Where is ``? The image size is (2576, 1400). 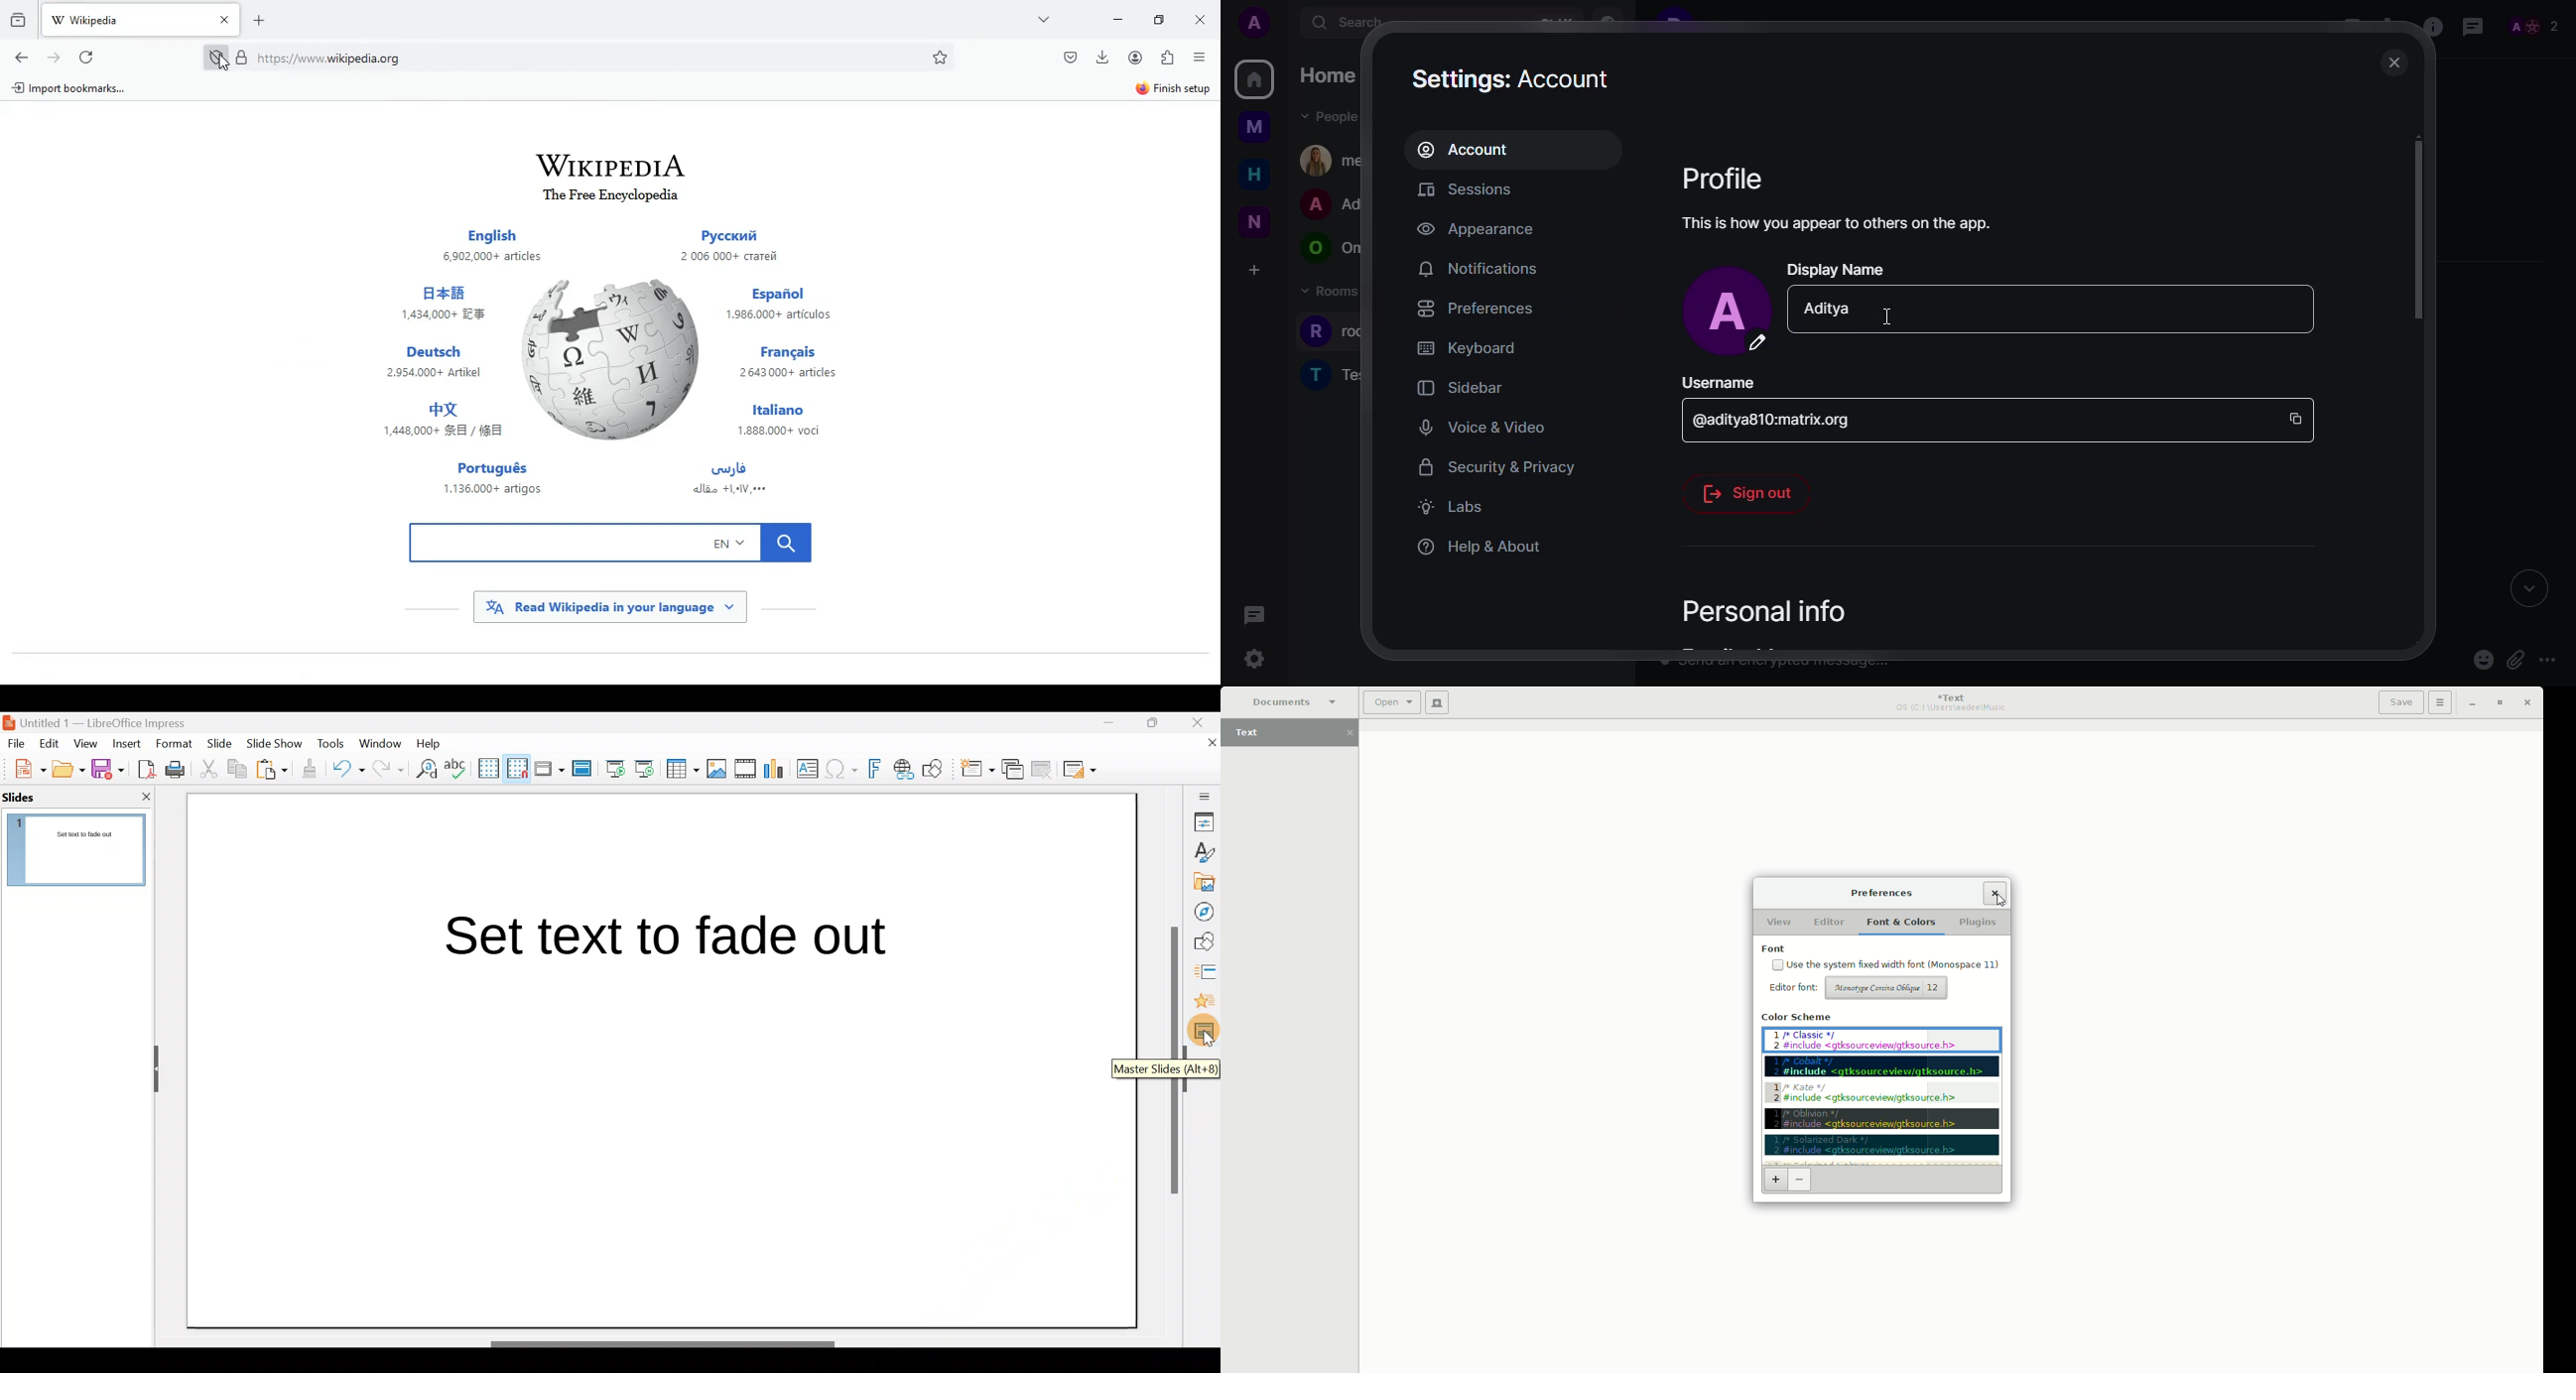  is located at coordinates (146, 1070).